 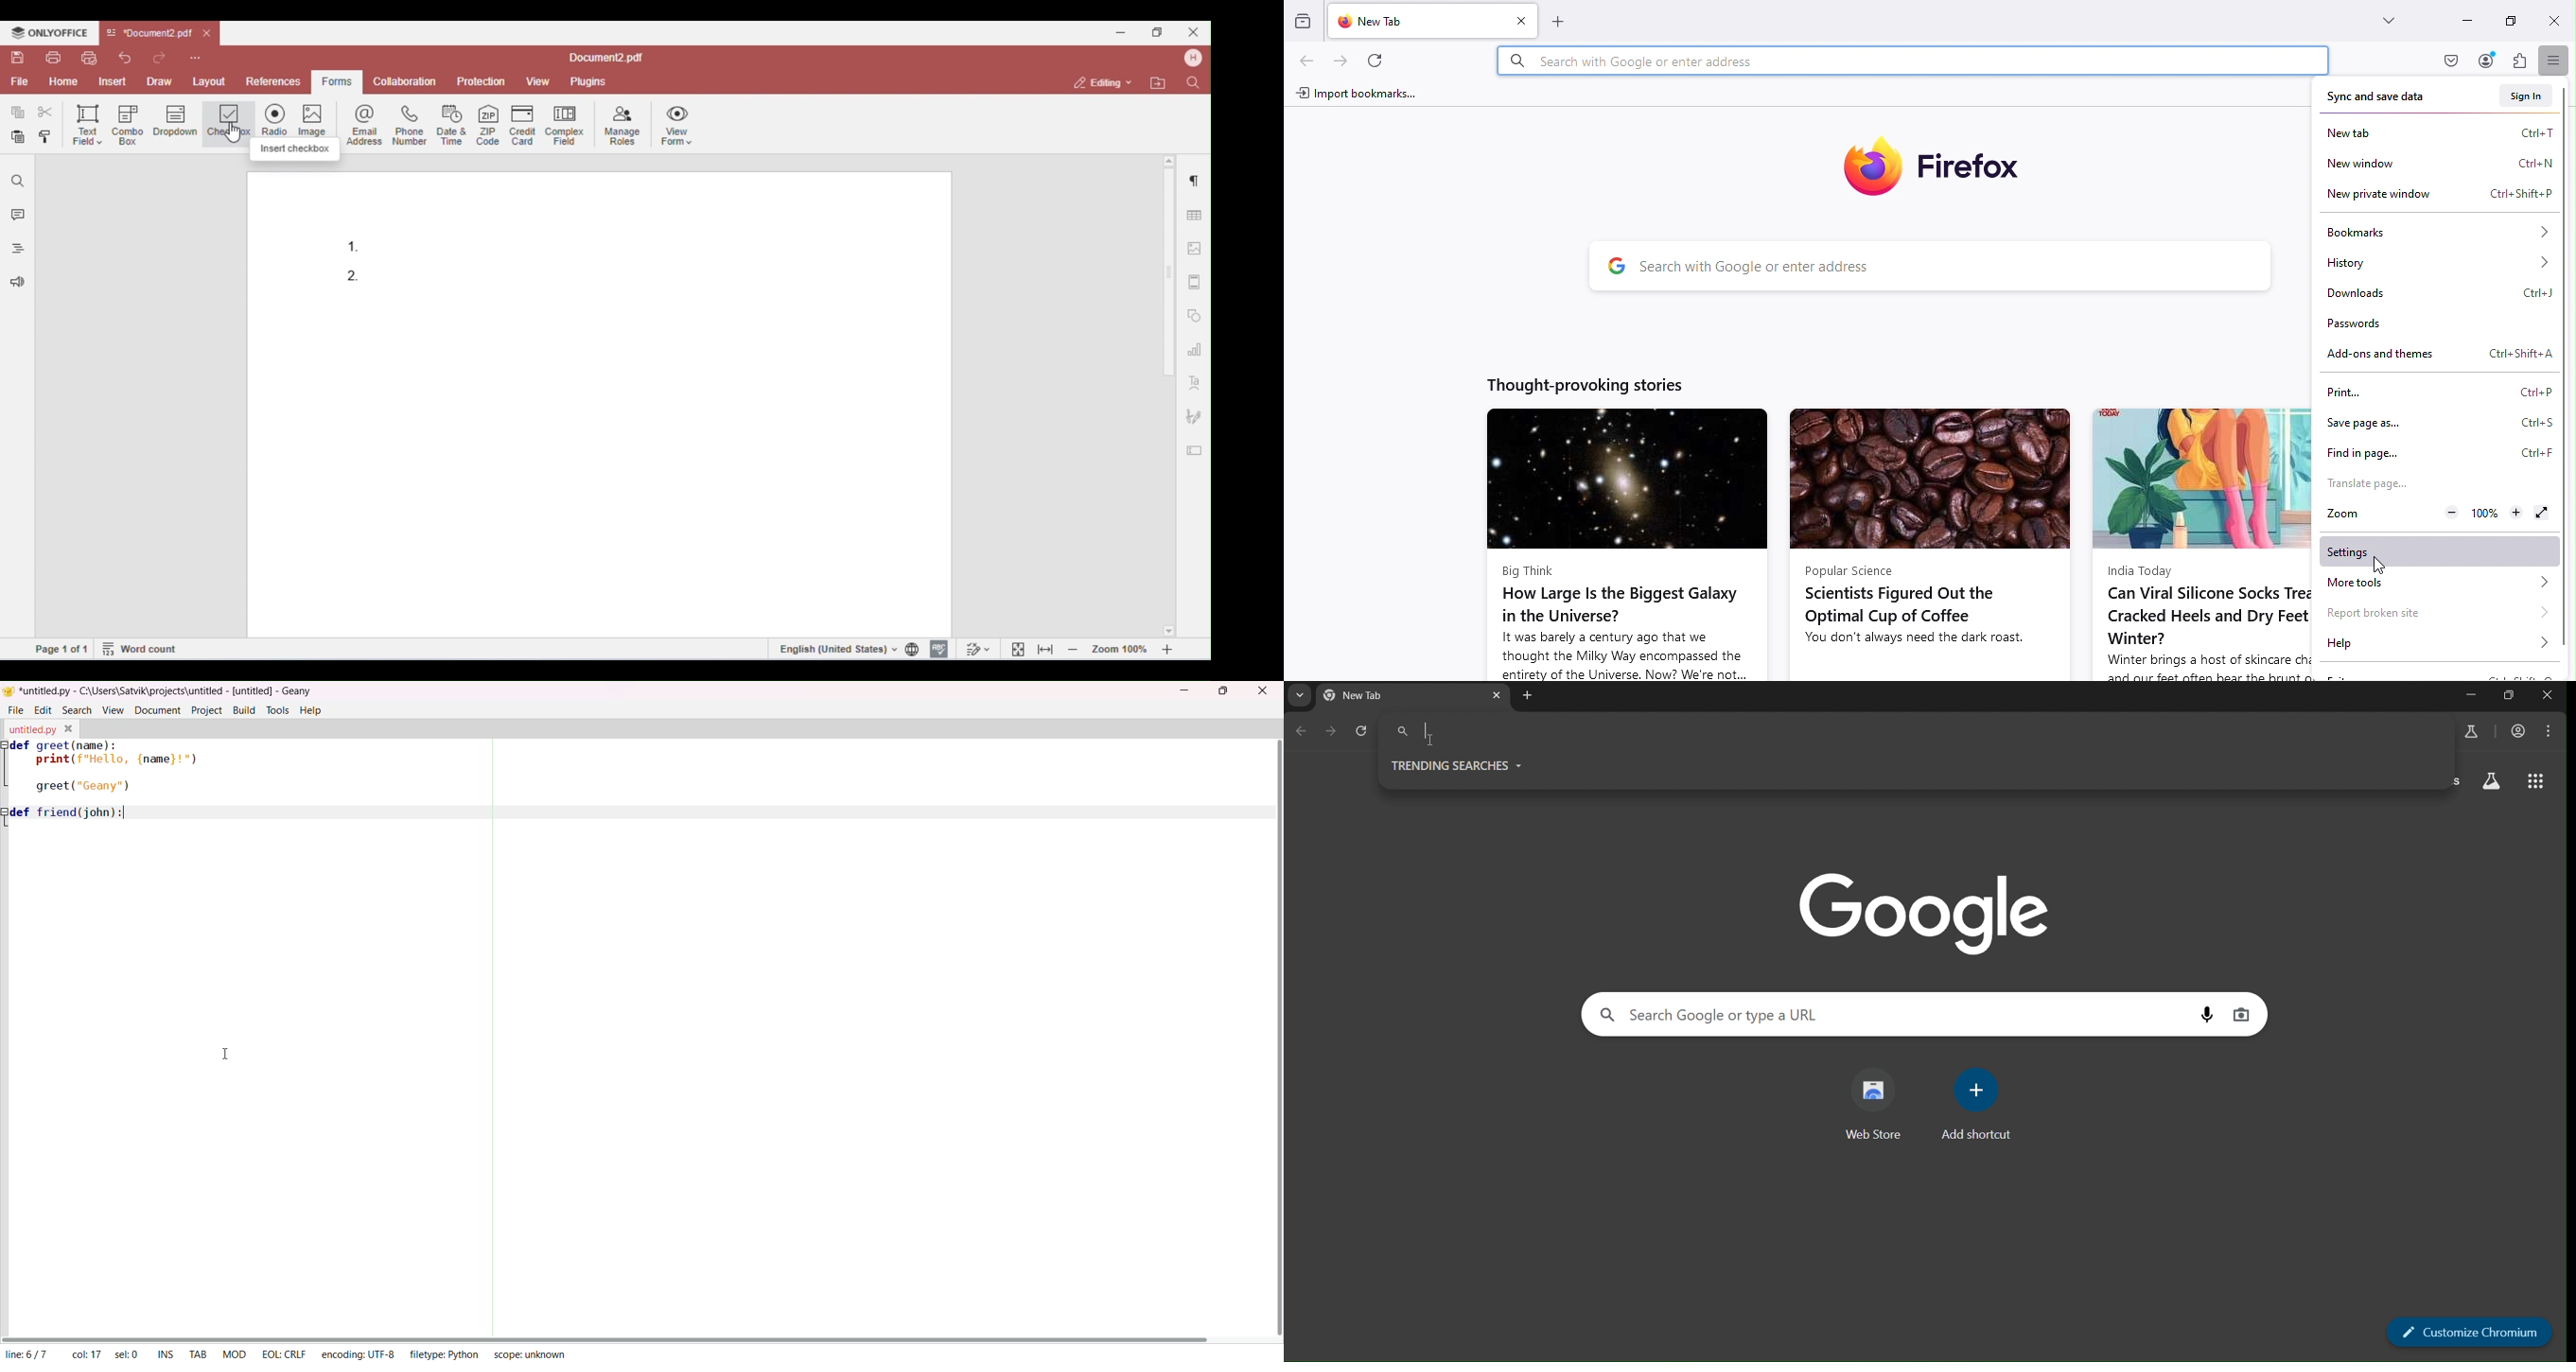 I want to click on Zoom out, so click(x=2448, y=513).